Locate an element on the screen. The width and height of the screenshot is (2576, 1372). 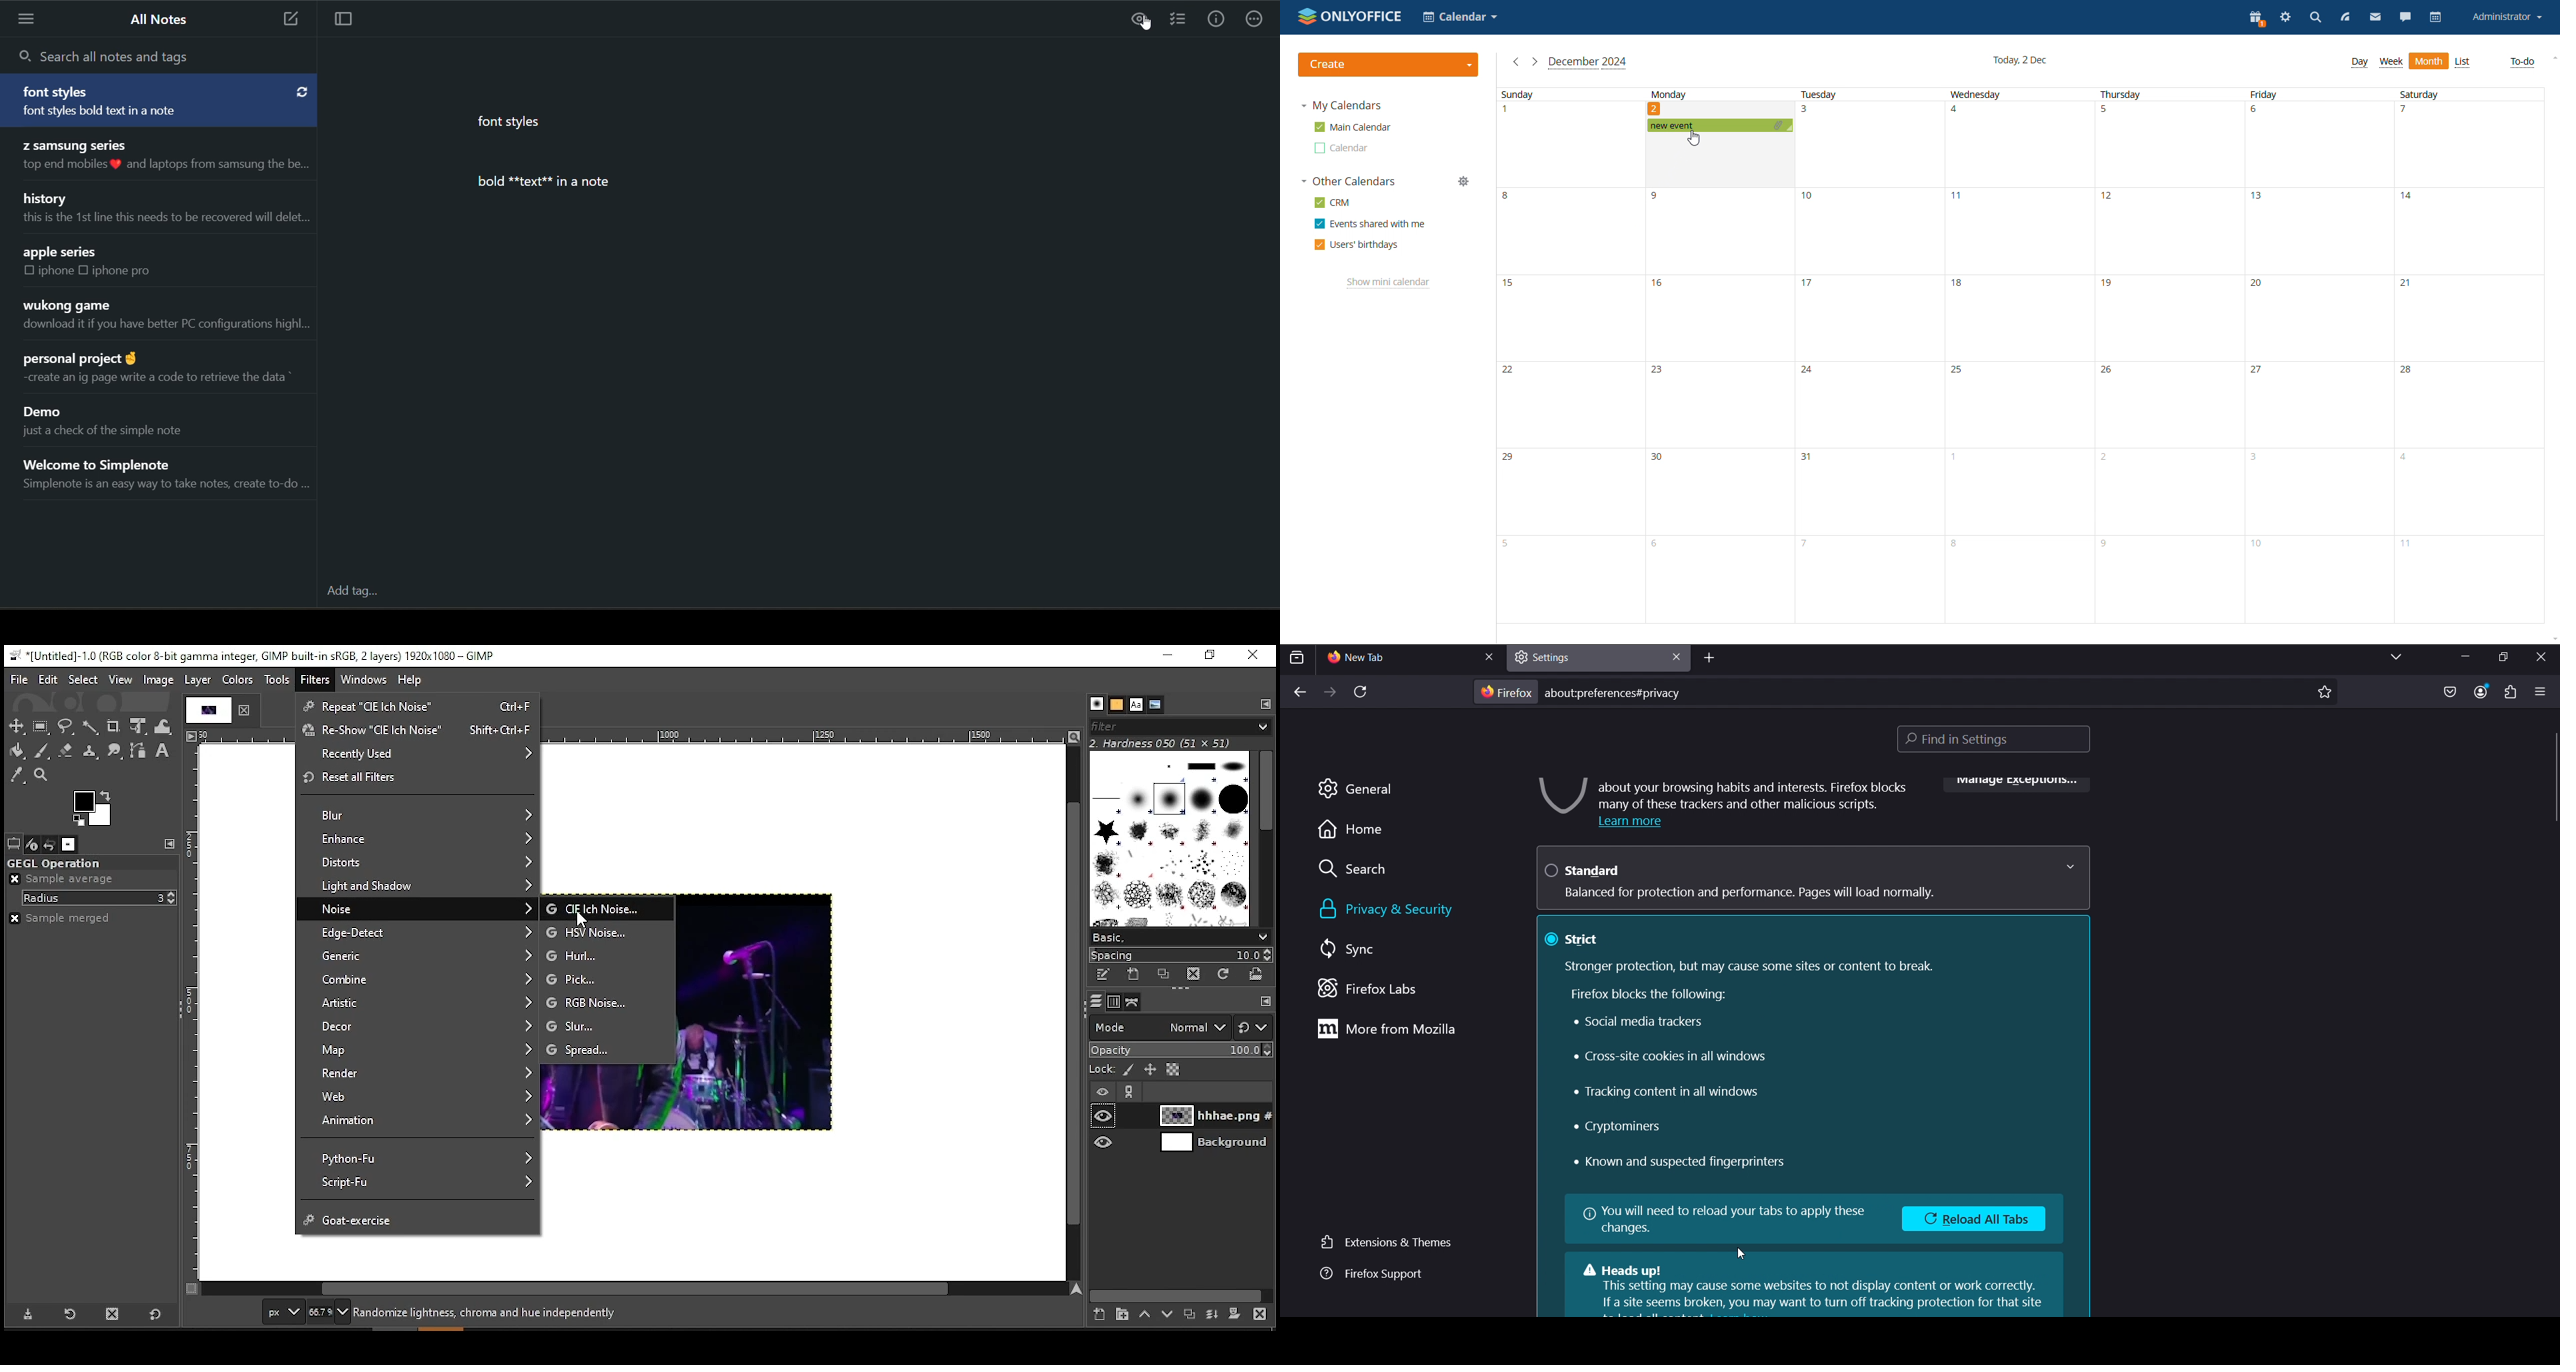
layers is located at coordinates (1092, 1003).